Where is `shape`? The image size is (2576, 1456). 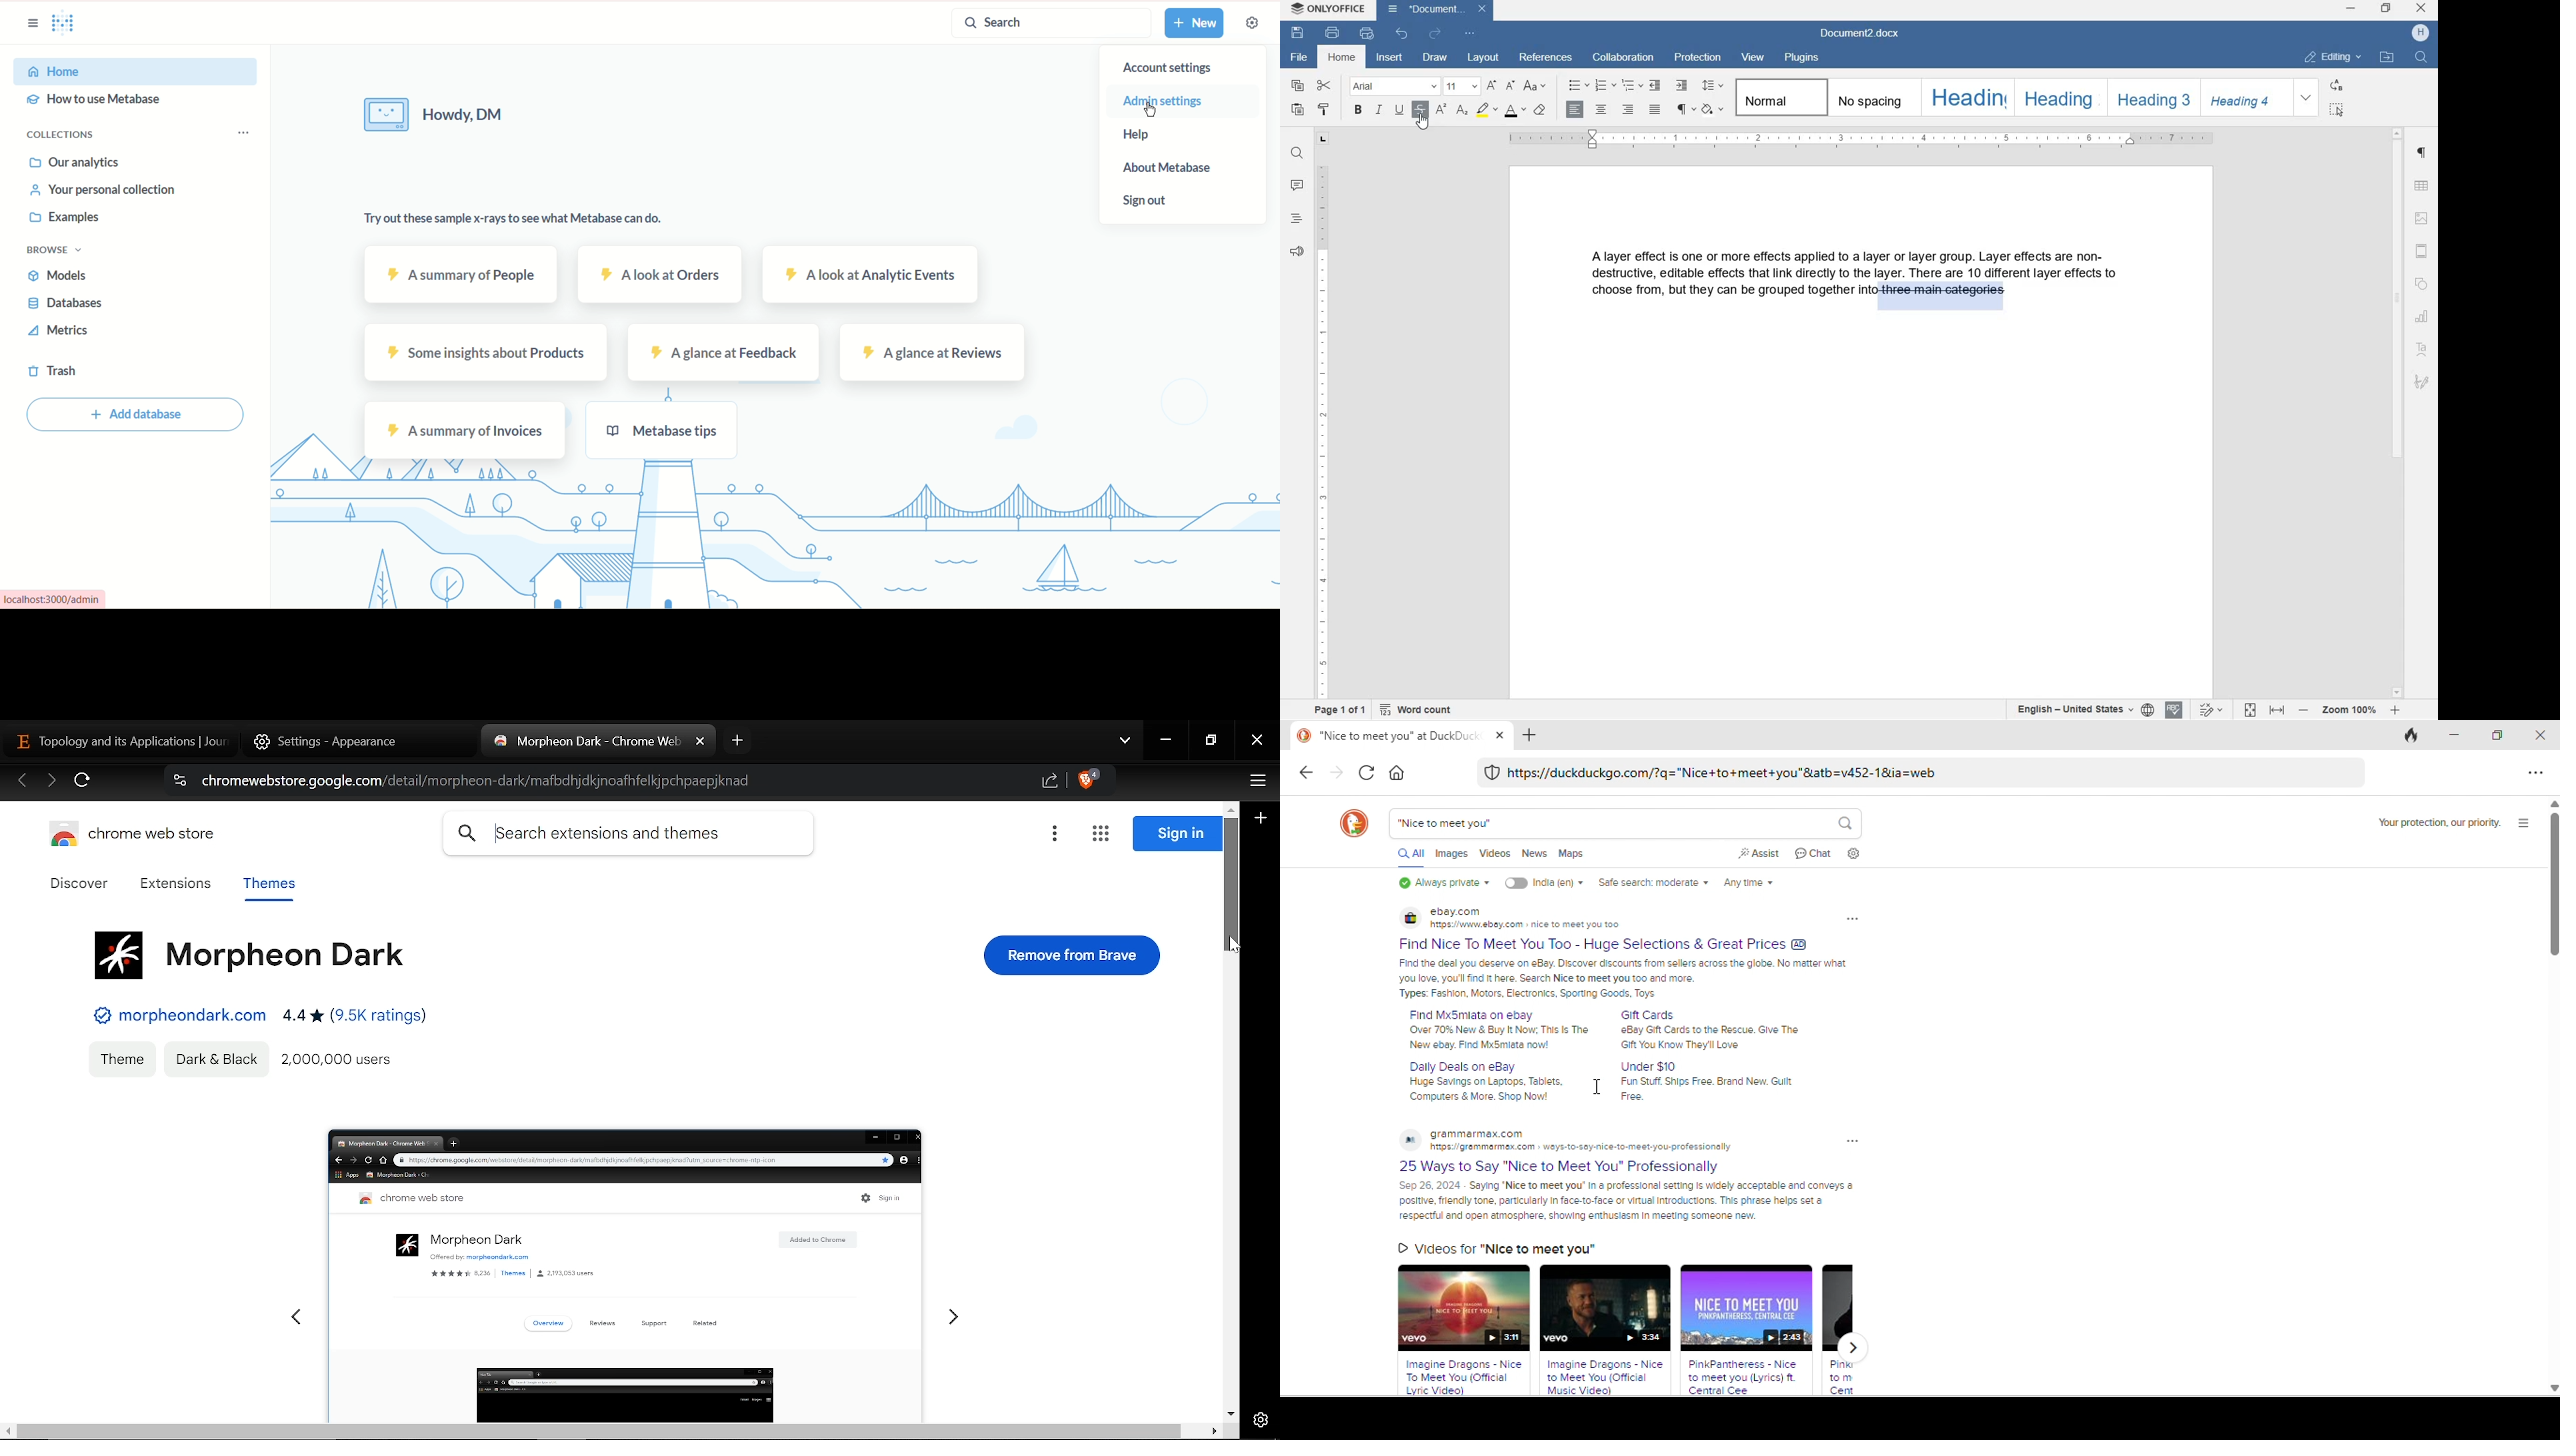
shape is located at coordinates (2424, 285).